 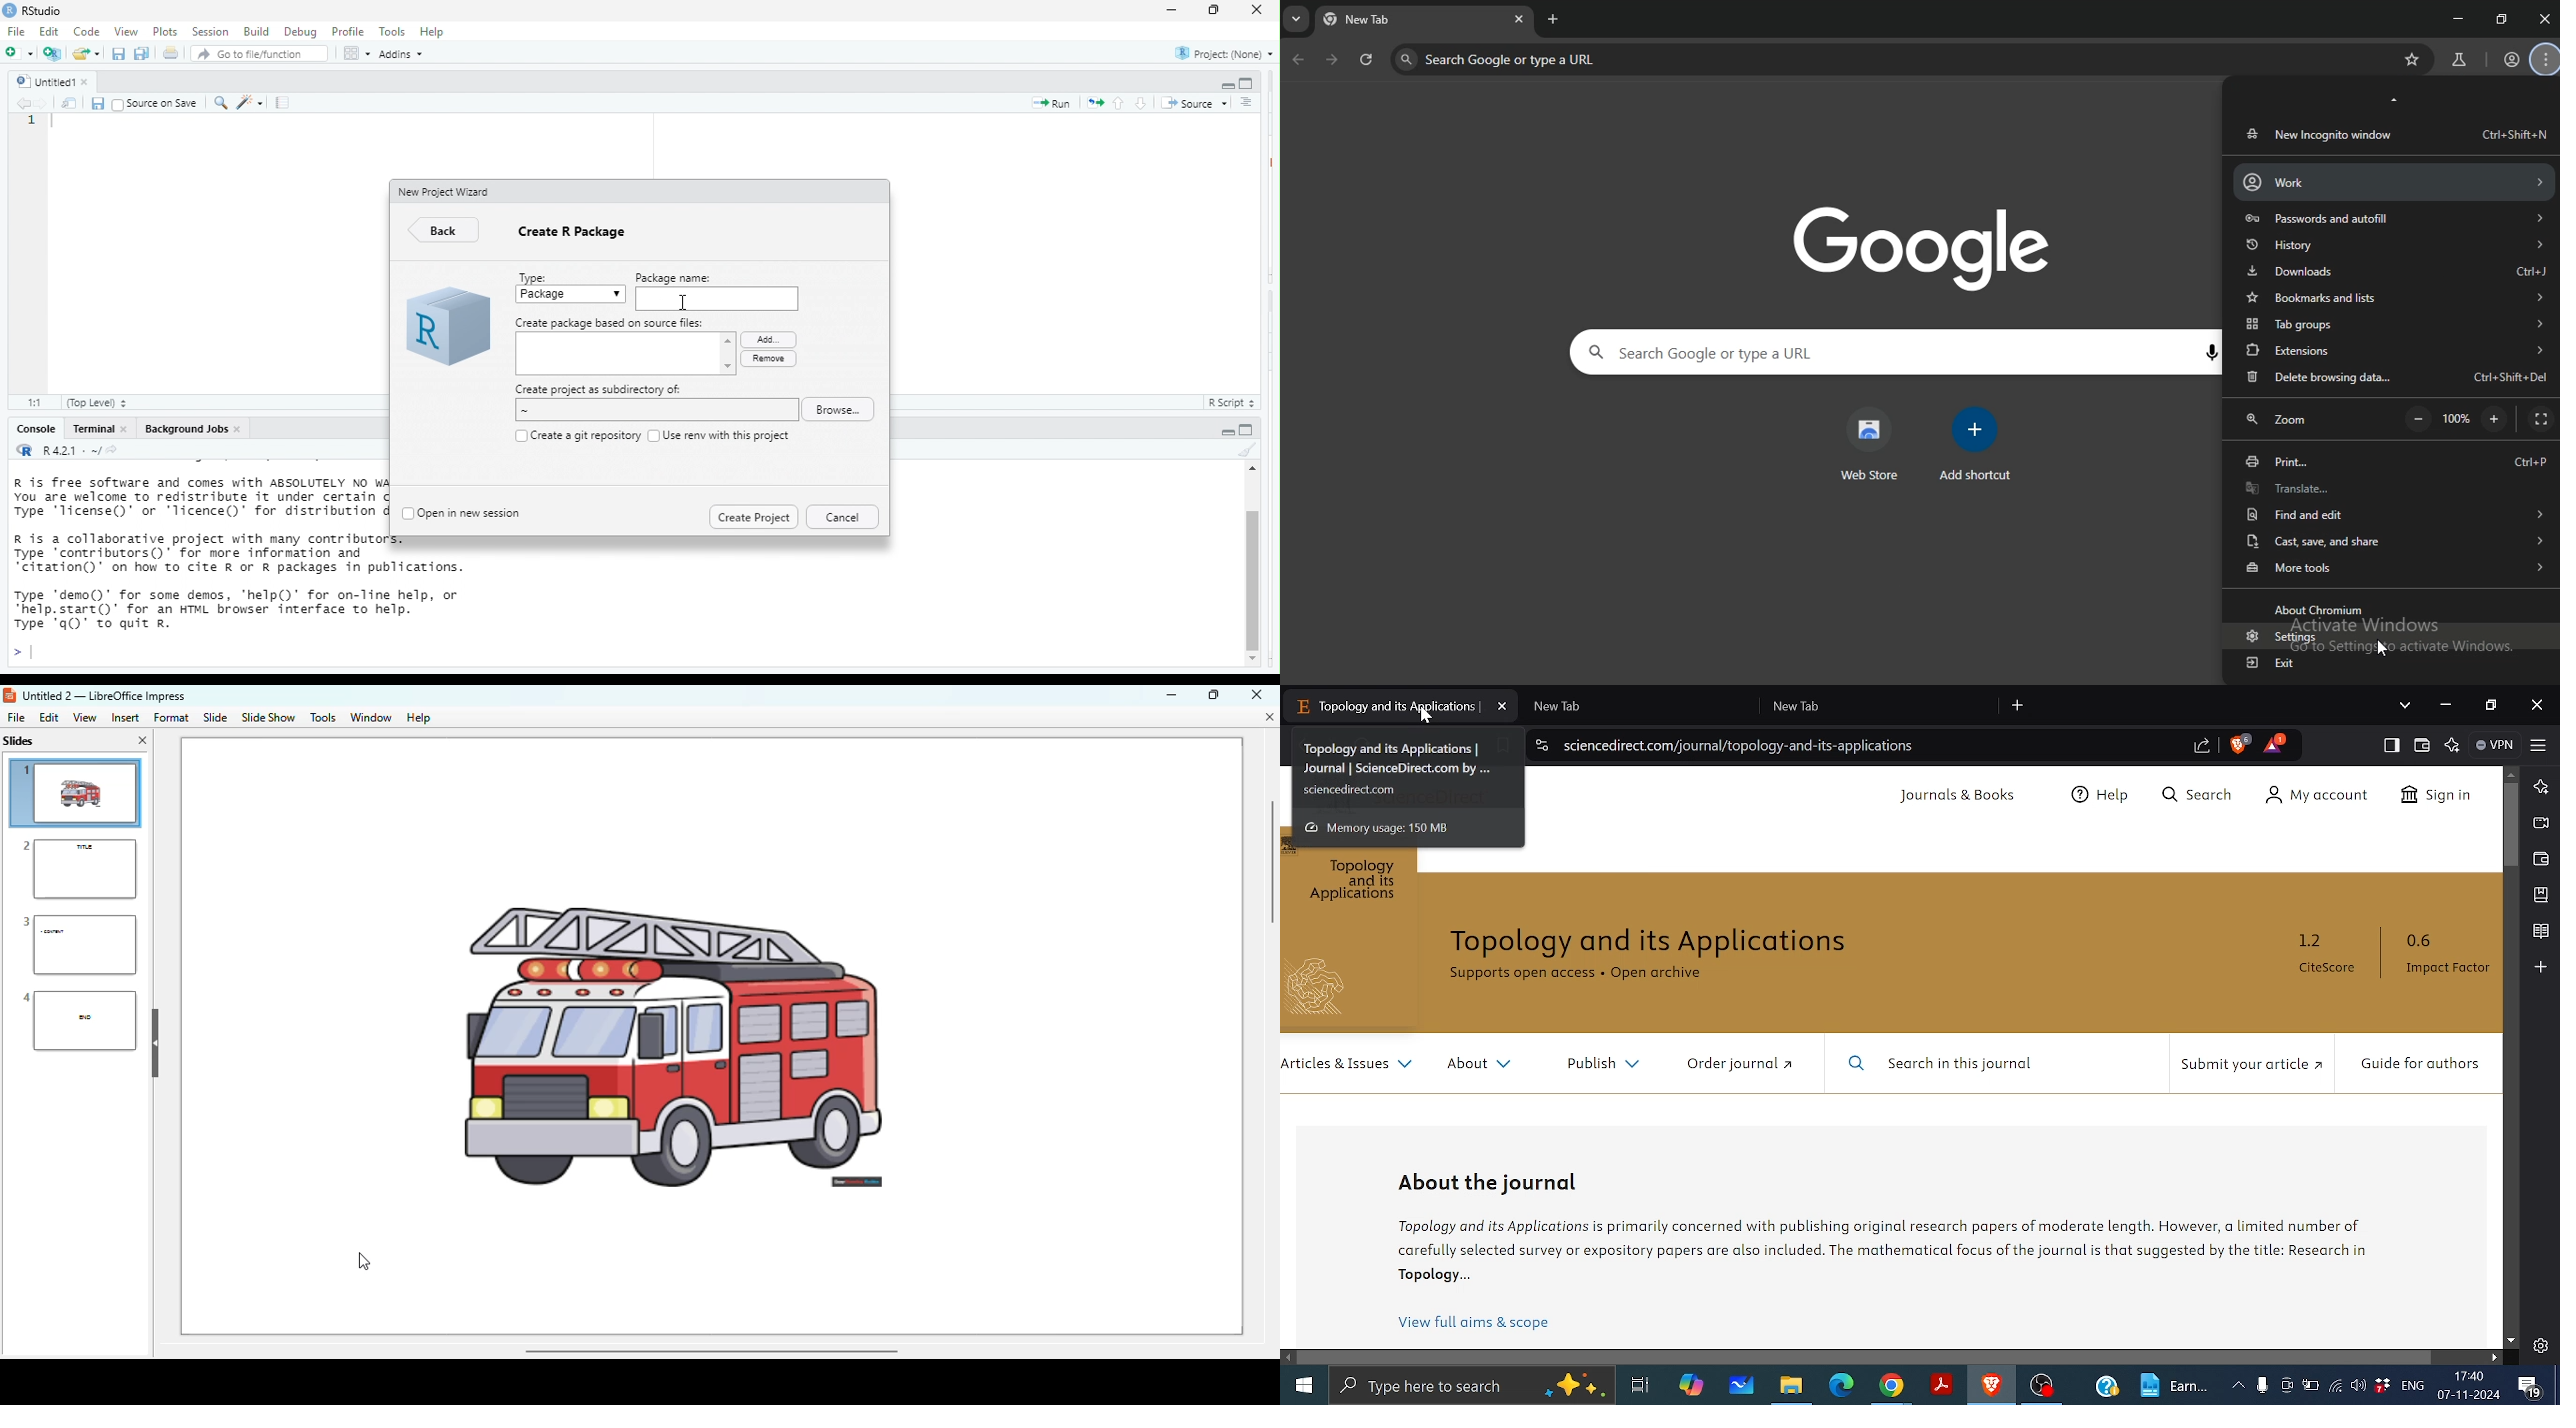 What do you see at coordinates (1048, 105) in the screenshot?
I see `run` at bounding box center [1048, 105].